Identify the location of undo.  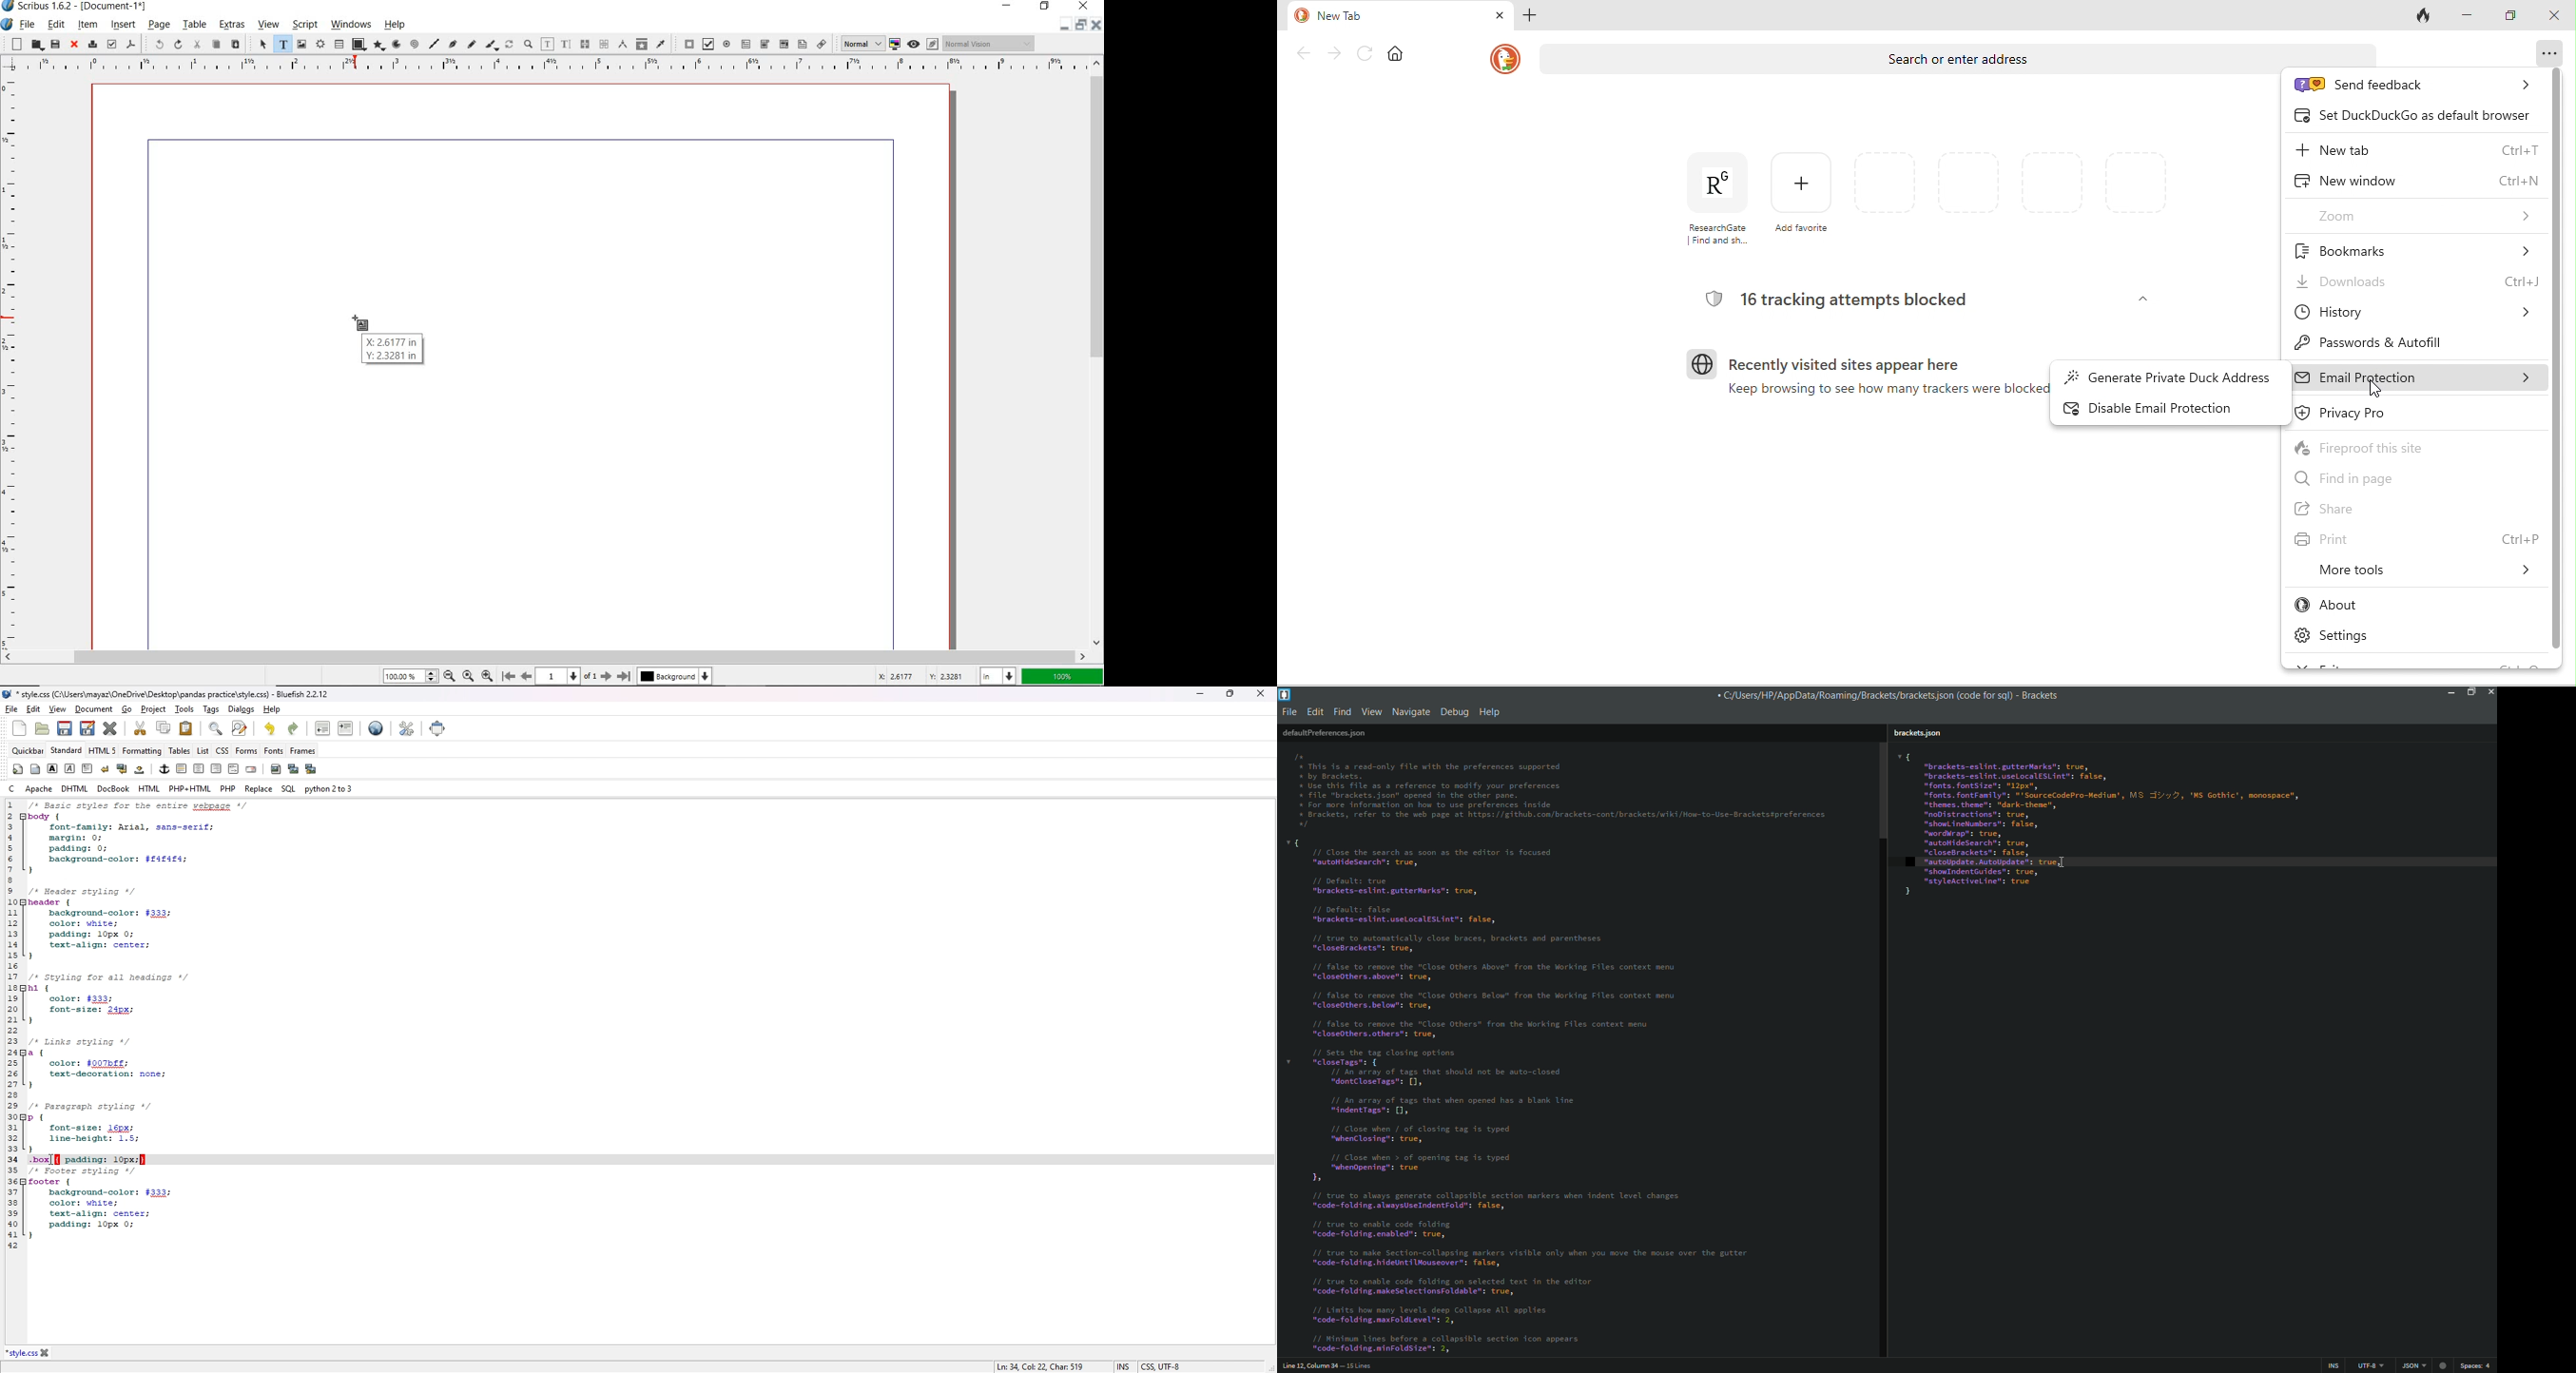
(155, 43).